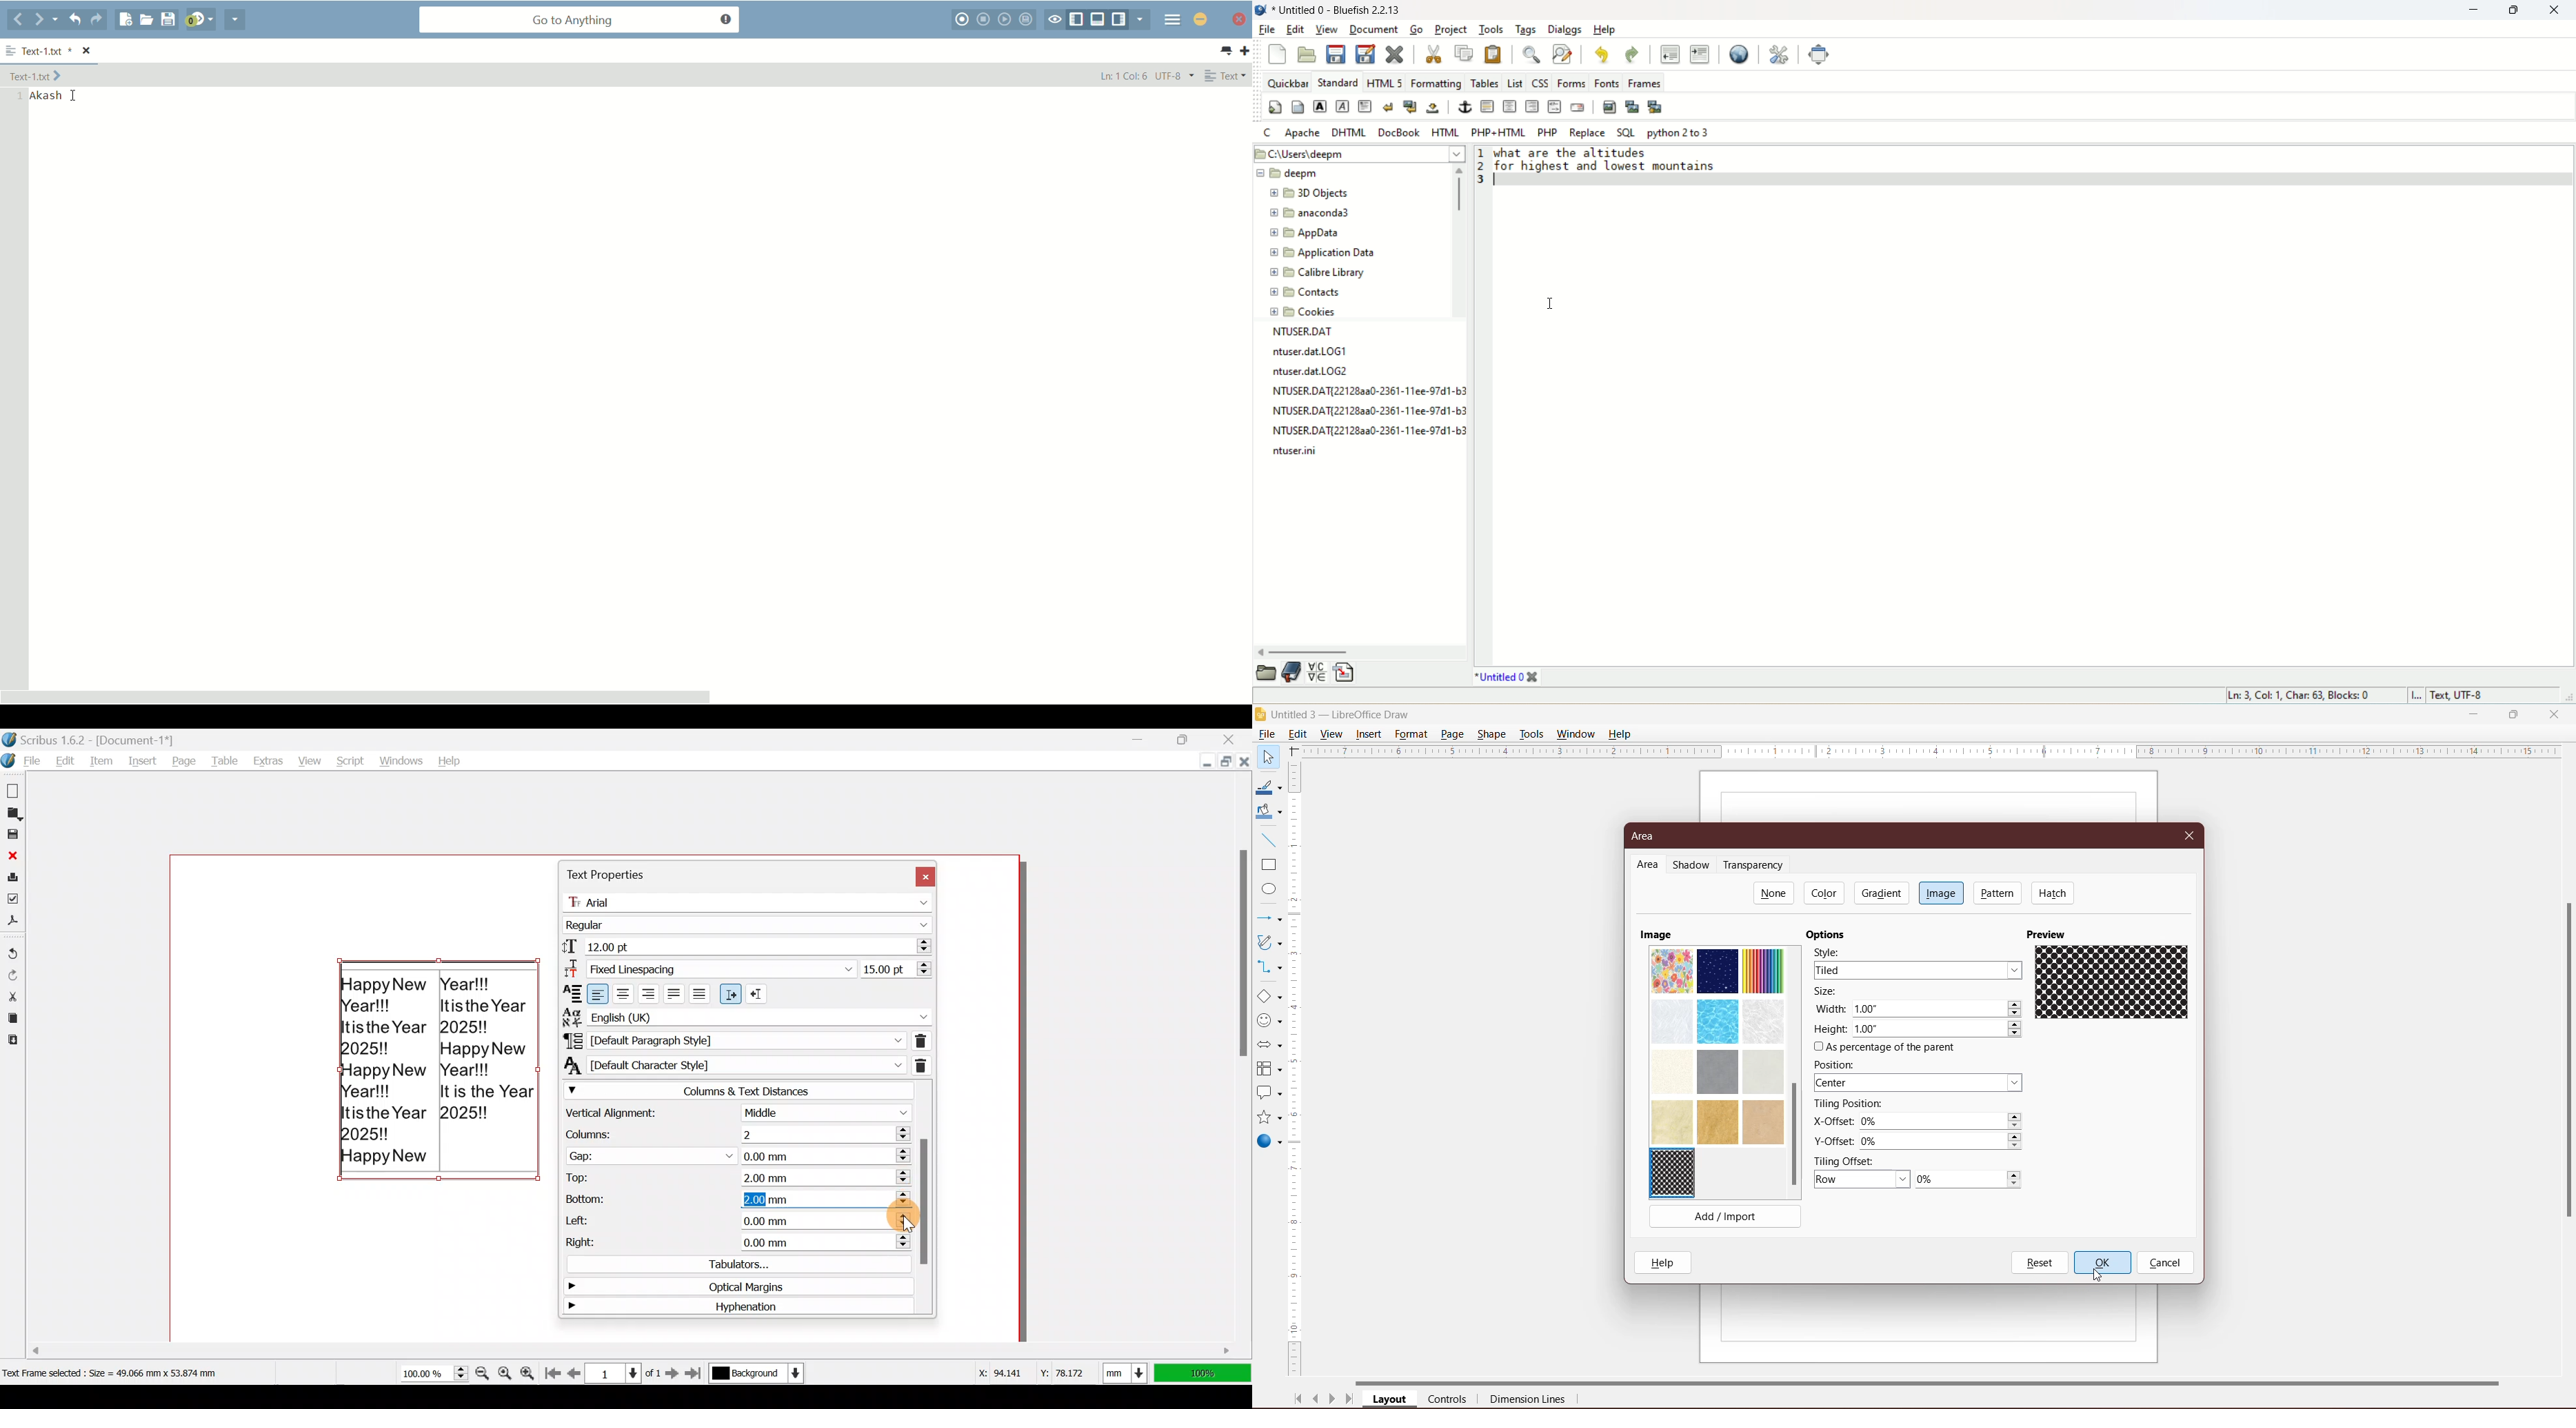  I want to click on Table, so click(226, 761).